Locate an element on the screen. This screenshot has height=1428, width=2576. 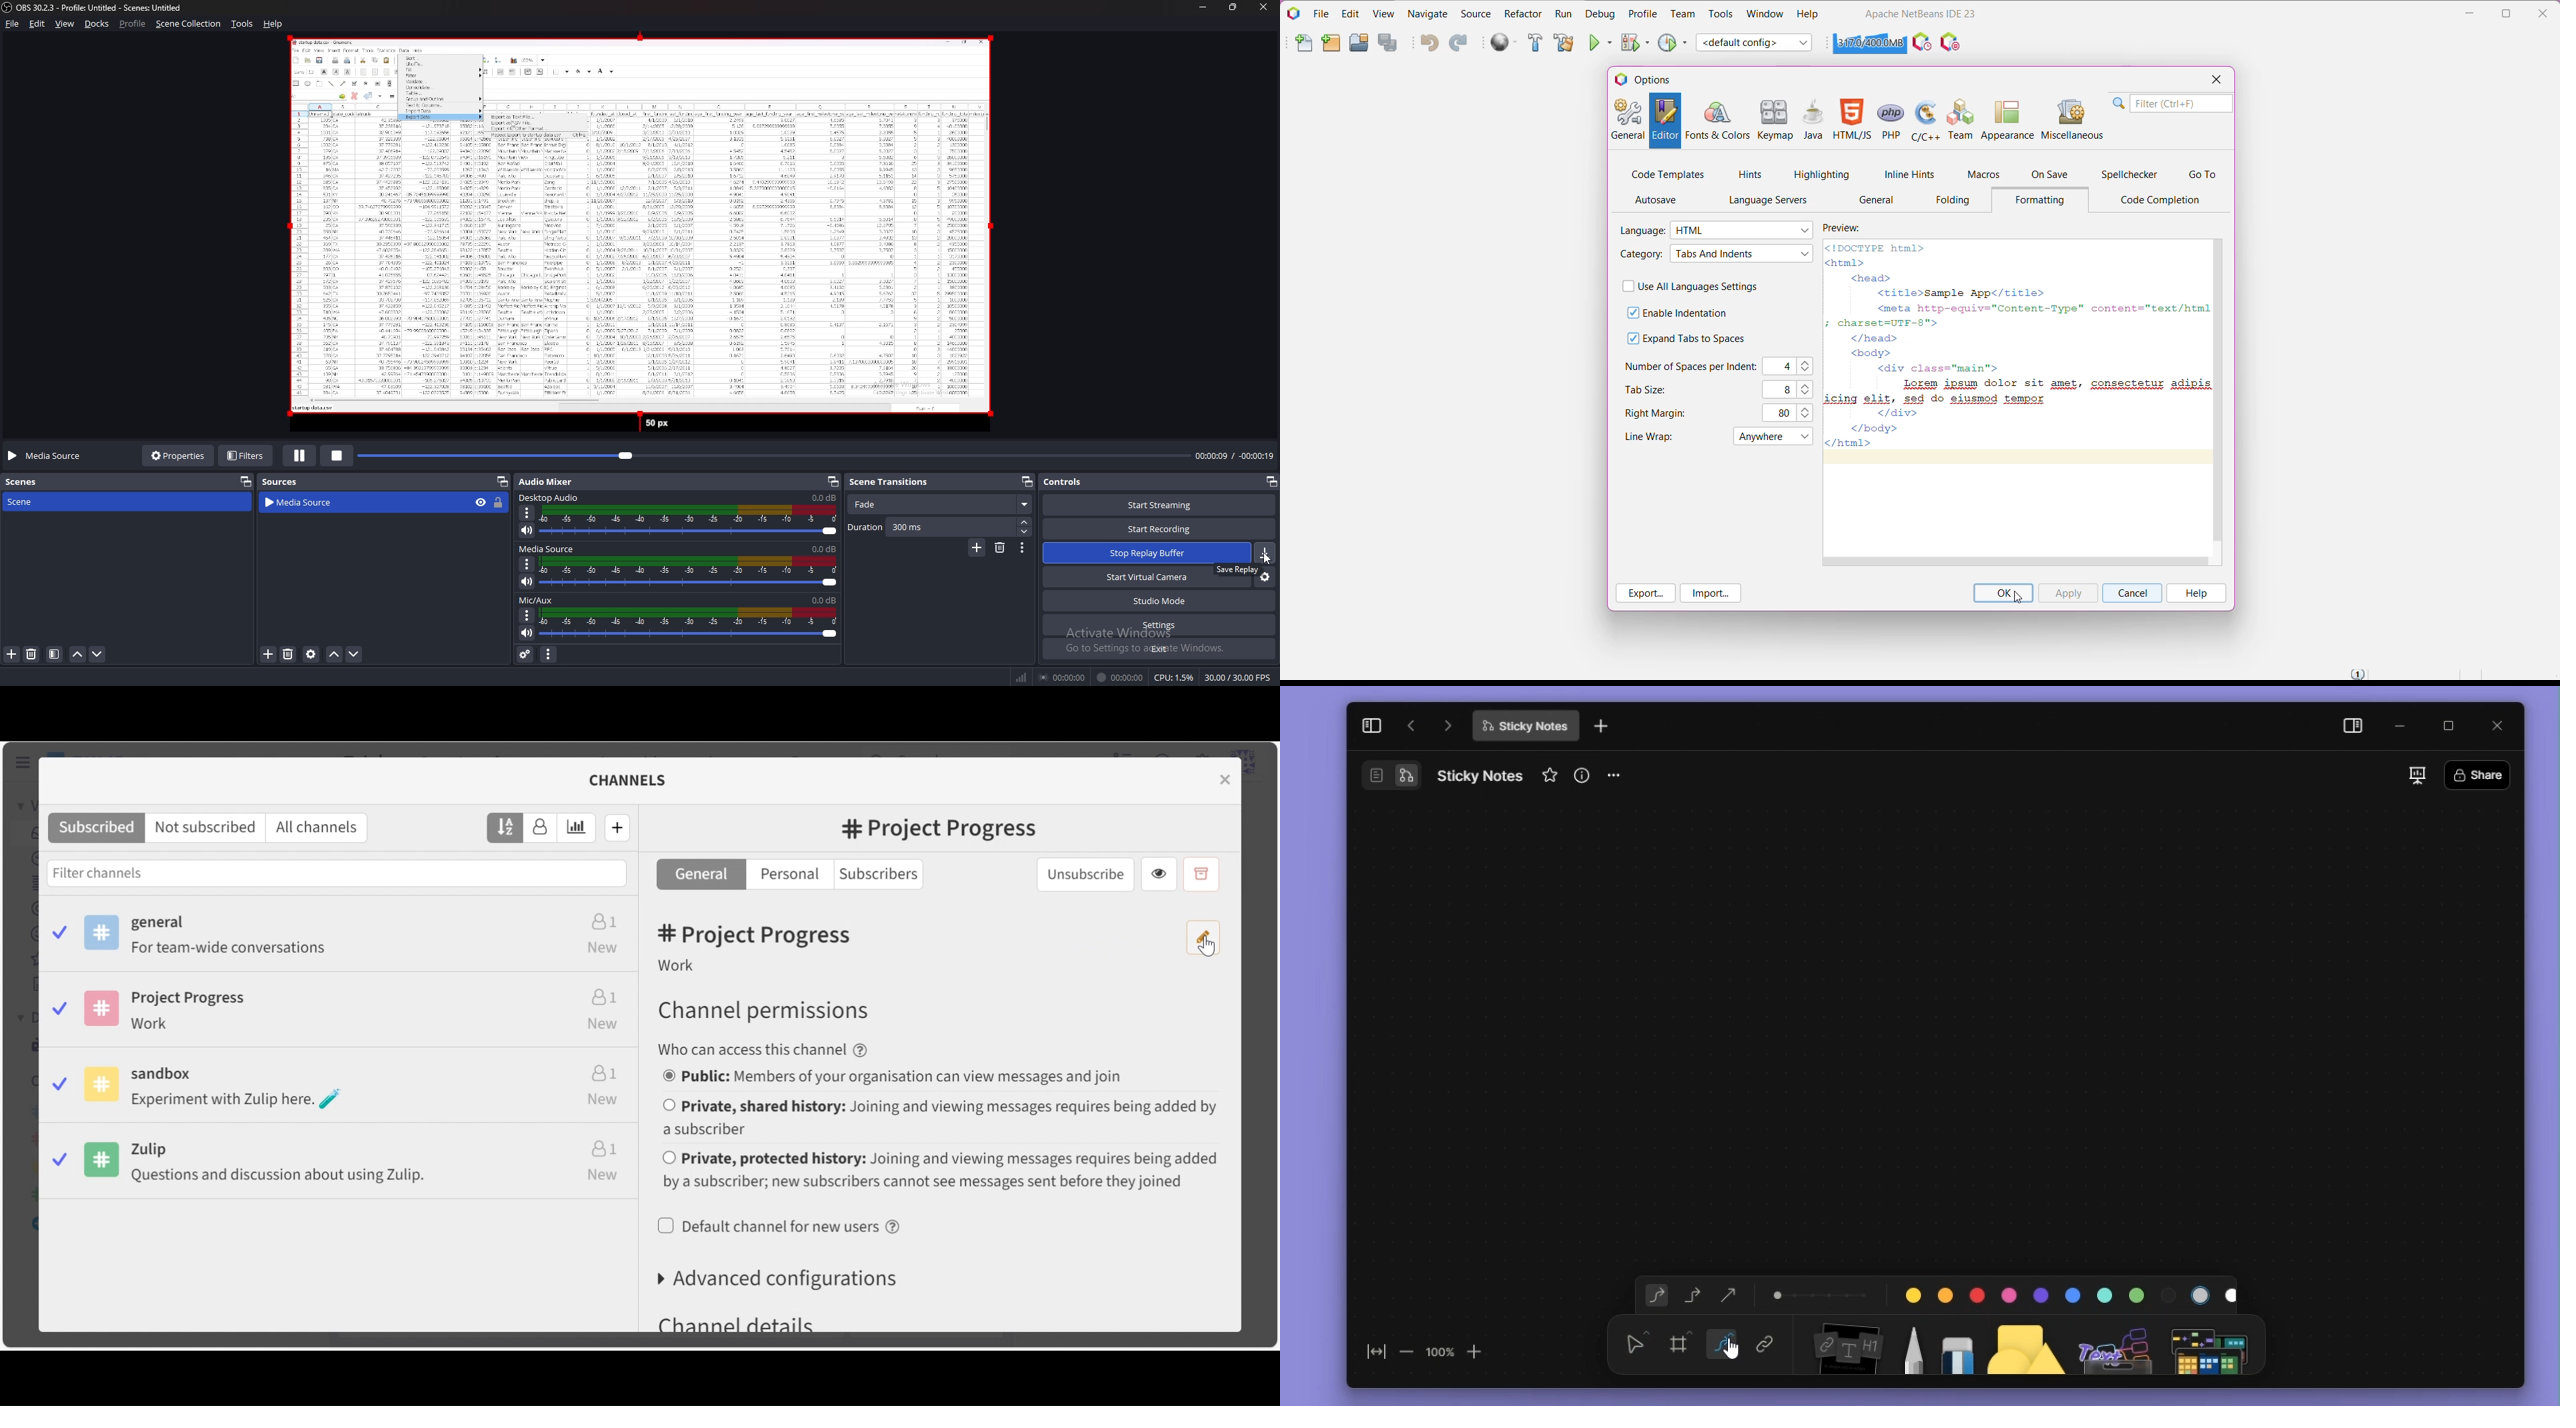
Create new channel is located at coordinates (619, 829).